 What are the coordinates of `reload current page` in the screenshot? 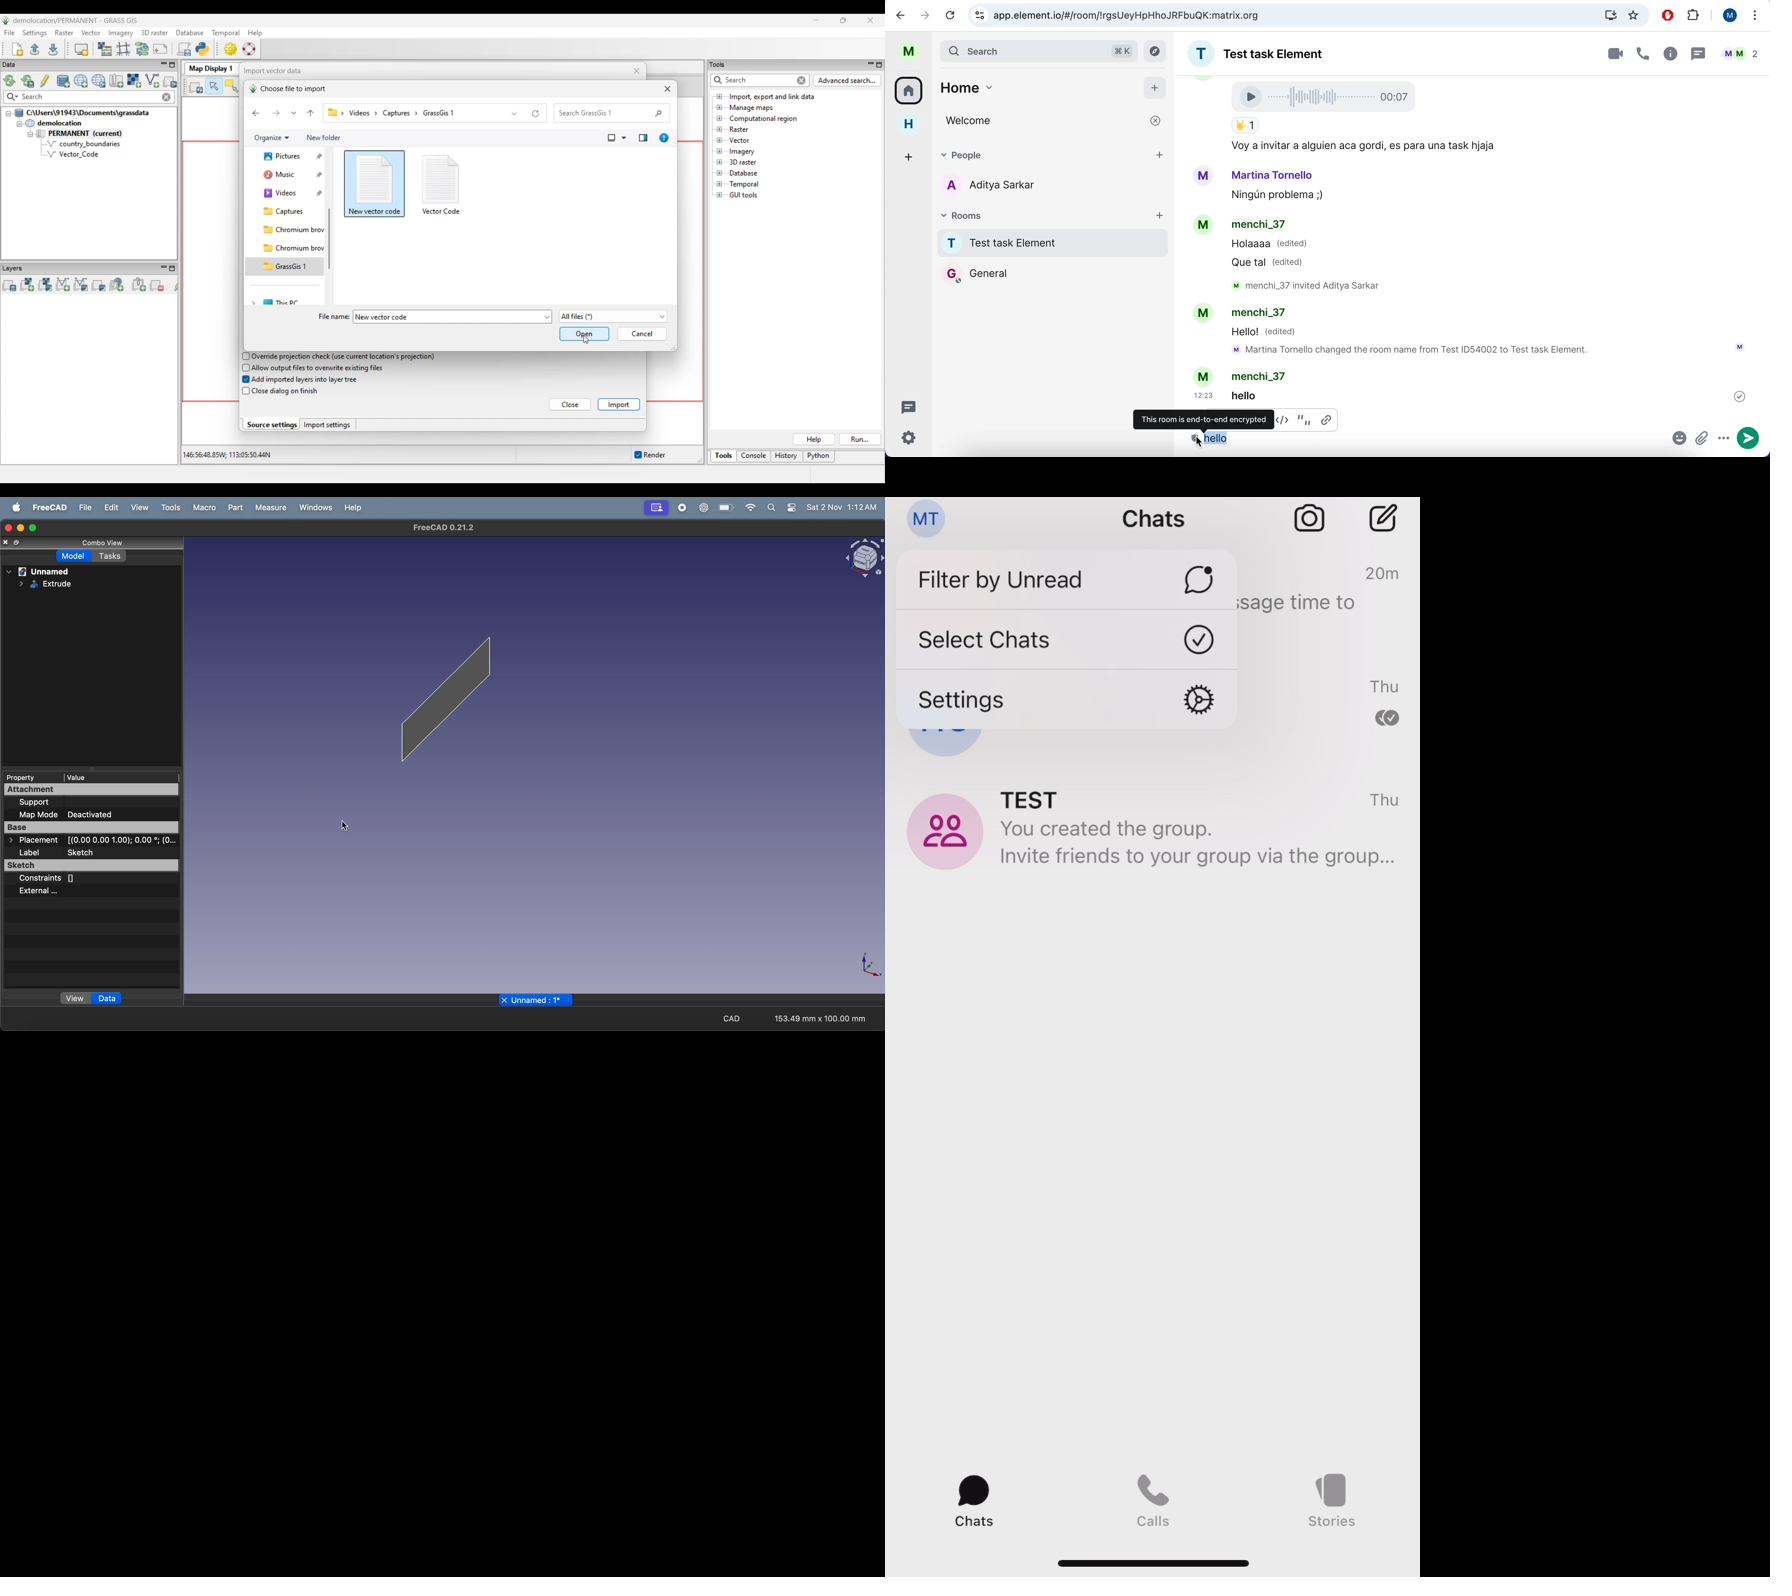 It's located at (950, 15).